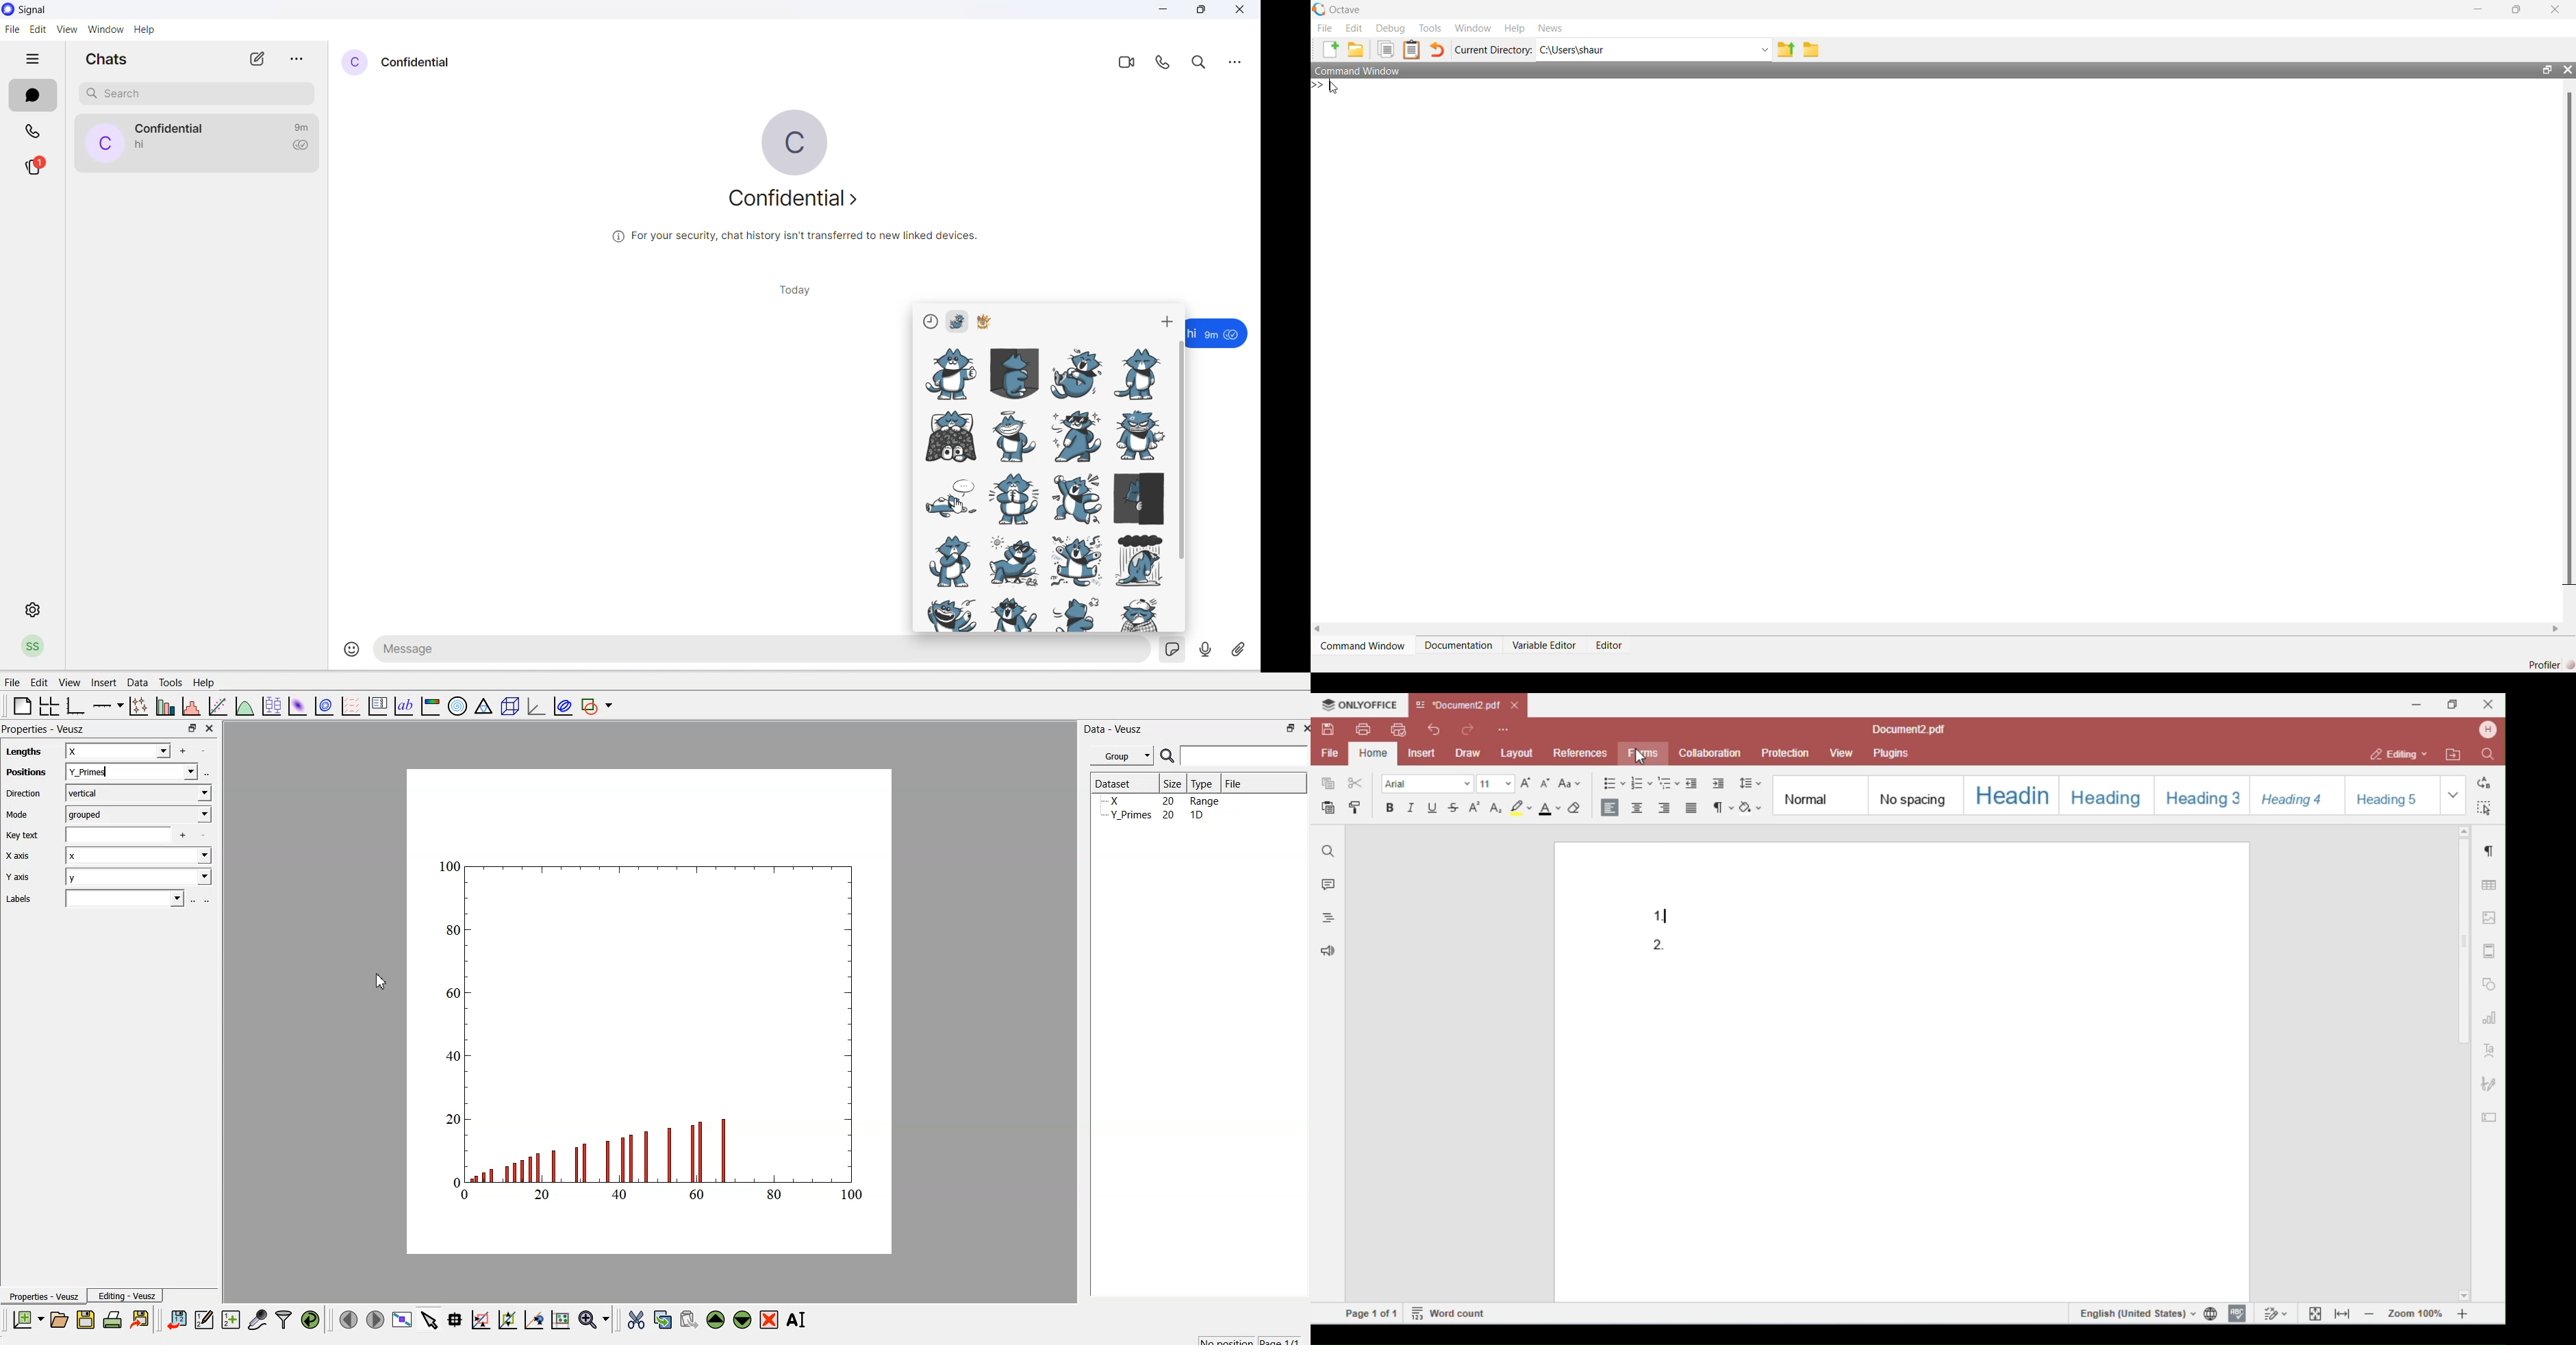 This screenshot has width=2576, height=1372. Describe the element at coordinates (106, 704) in the screenshot. I see `plot on axis` at that location.